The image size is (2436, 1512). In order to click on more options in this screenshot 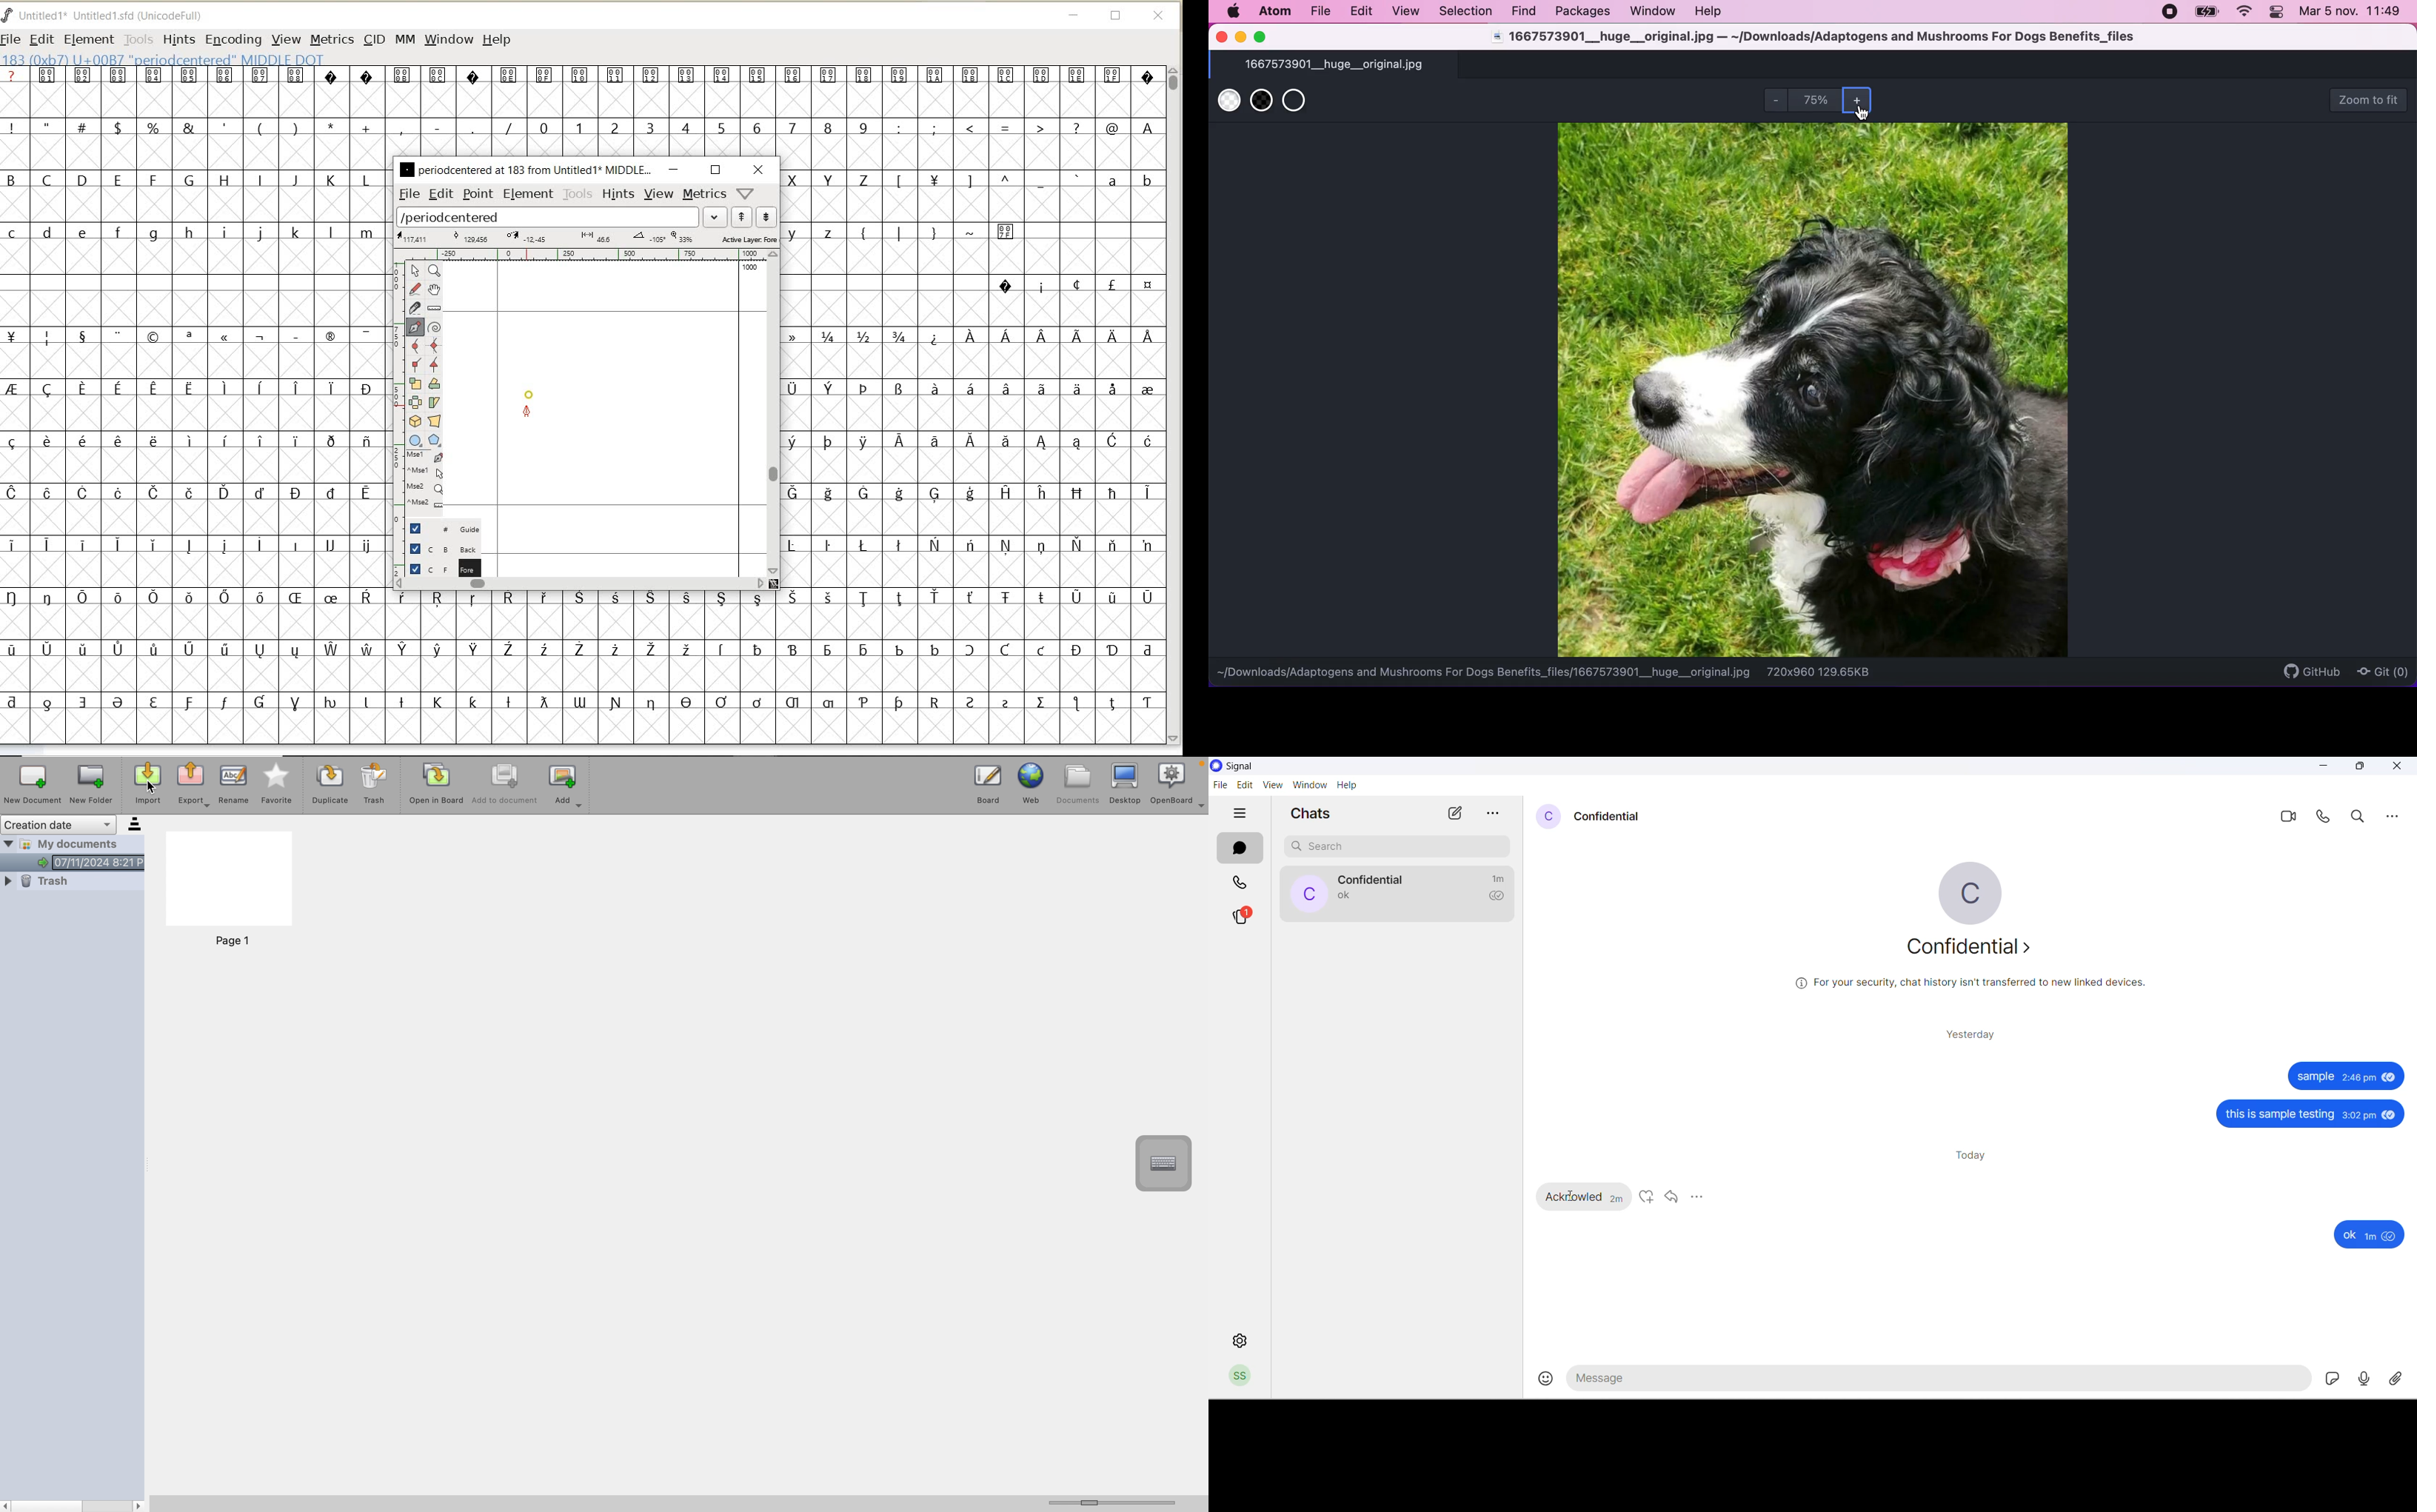, I will do `click(1701, 1199)`.